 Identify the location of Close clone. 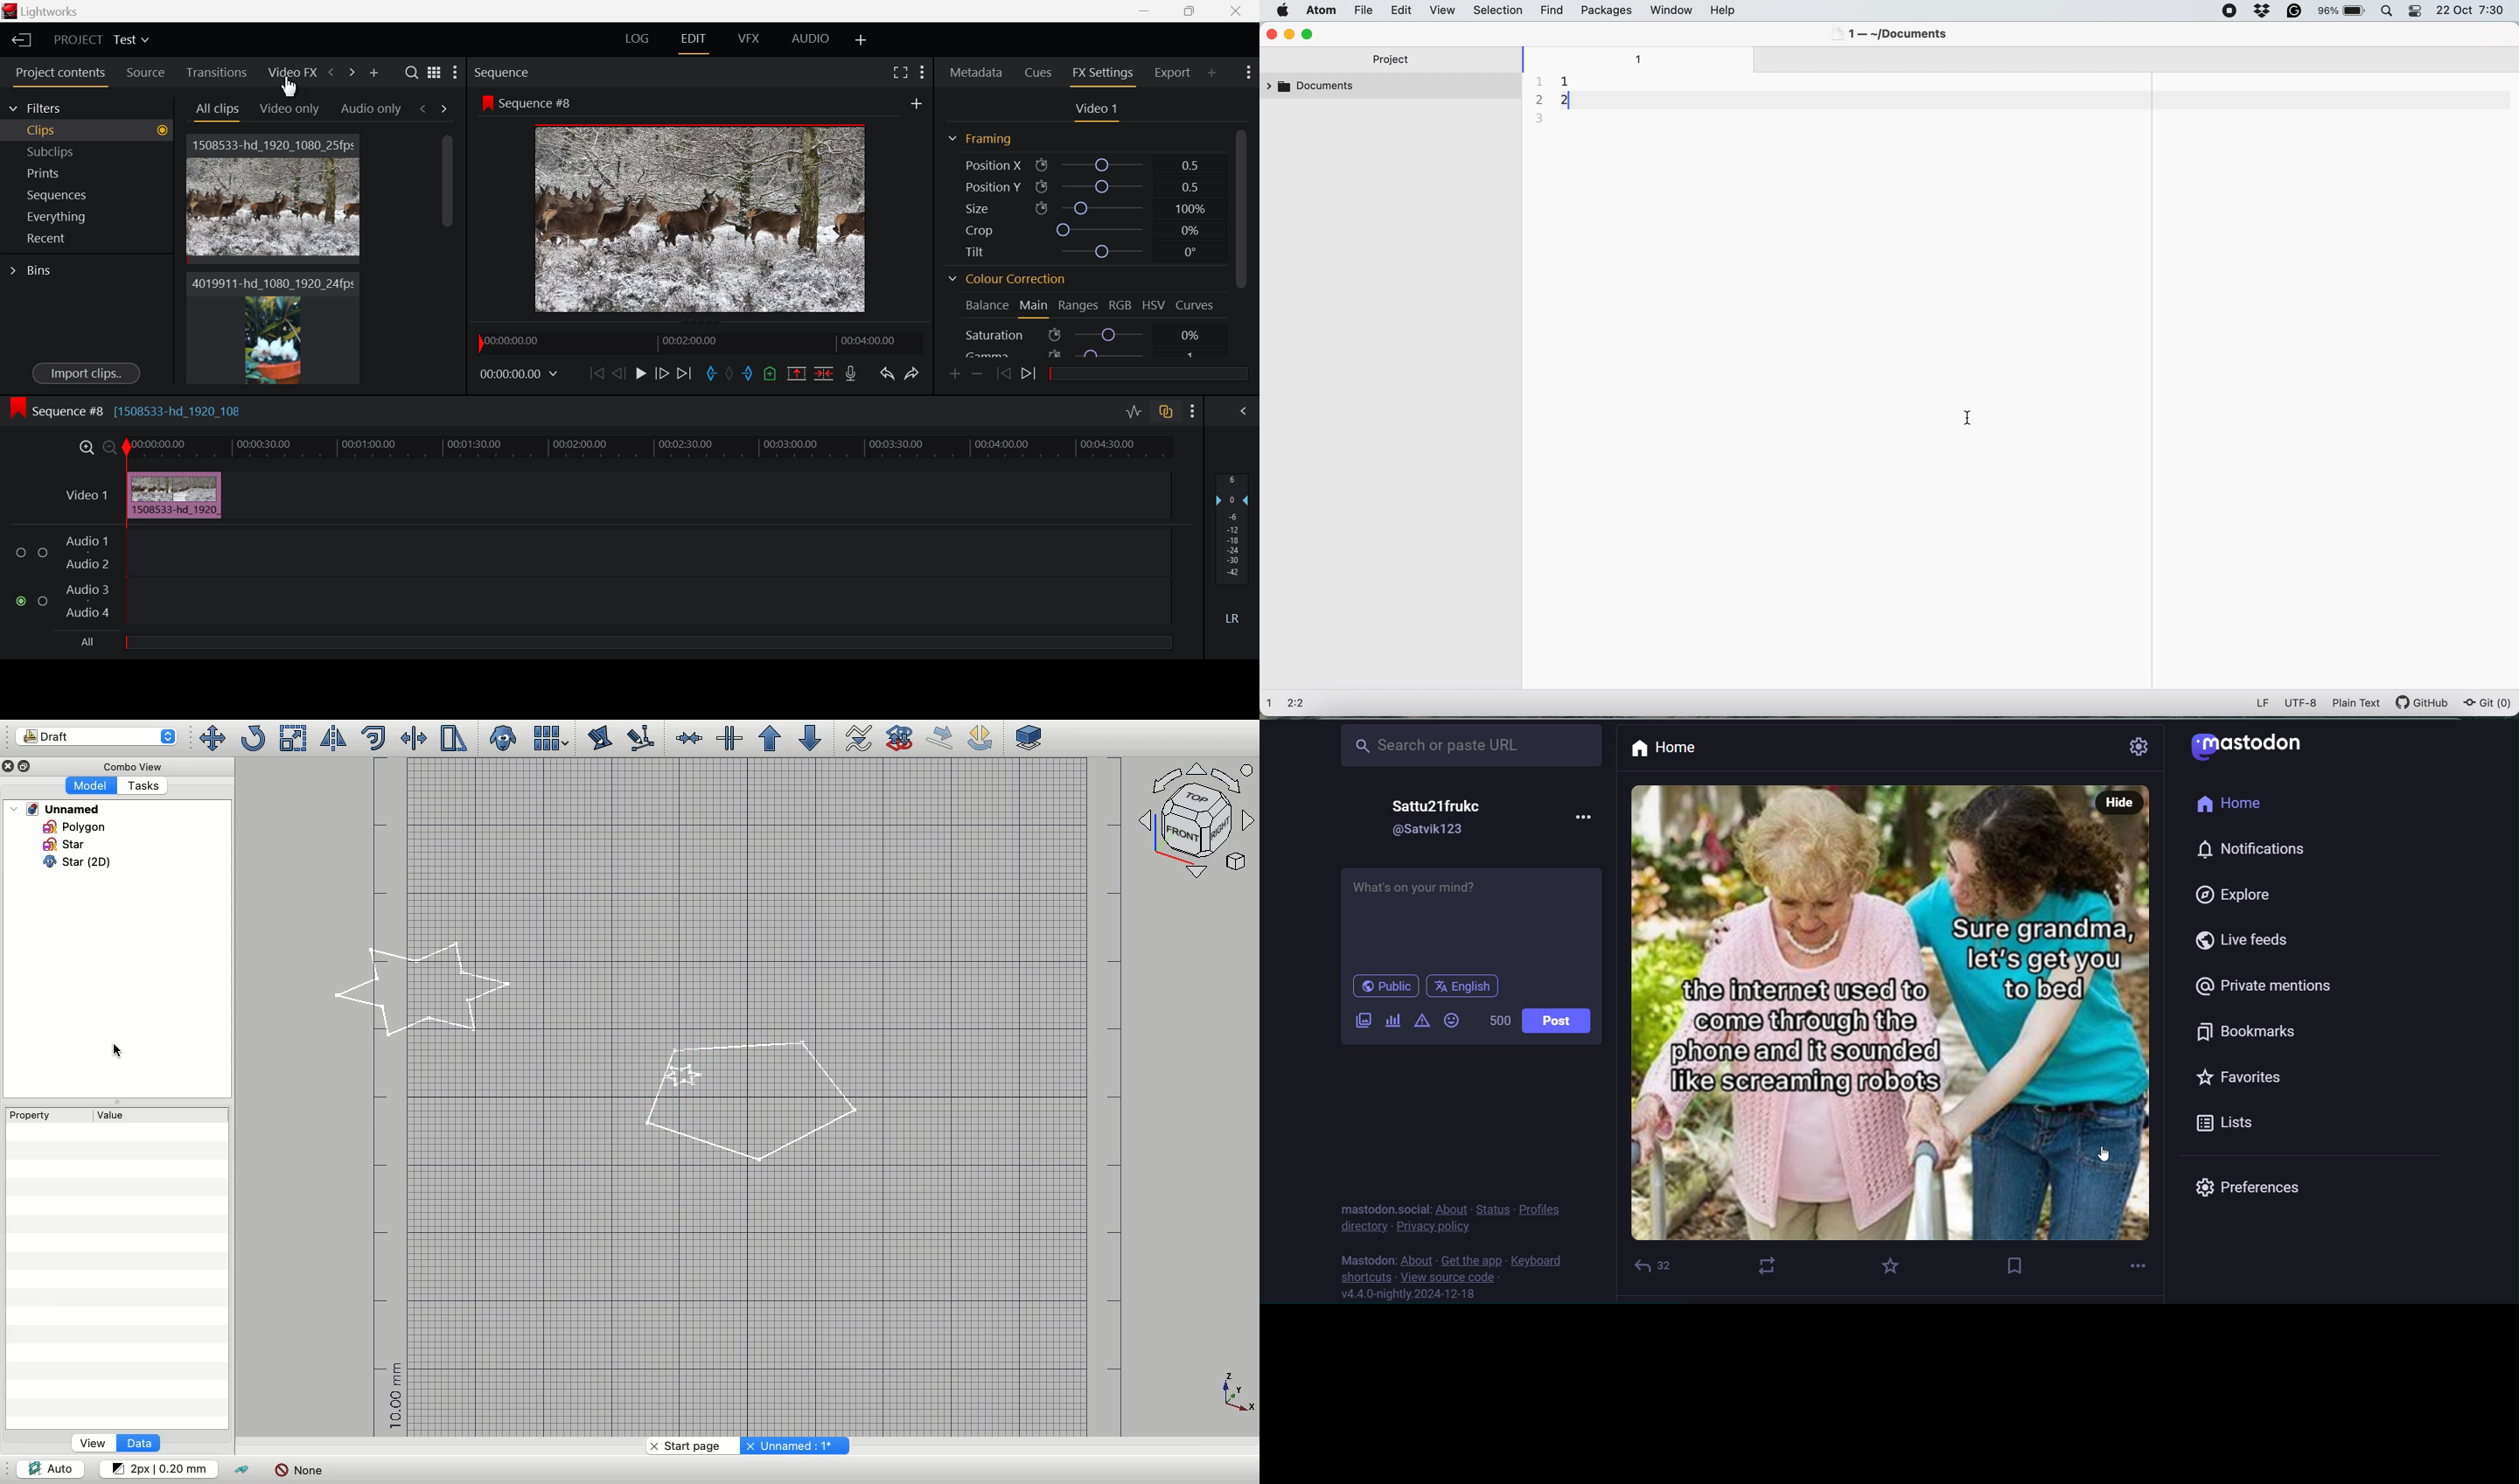
(505, 739).